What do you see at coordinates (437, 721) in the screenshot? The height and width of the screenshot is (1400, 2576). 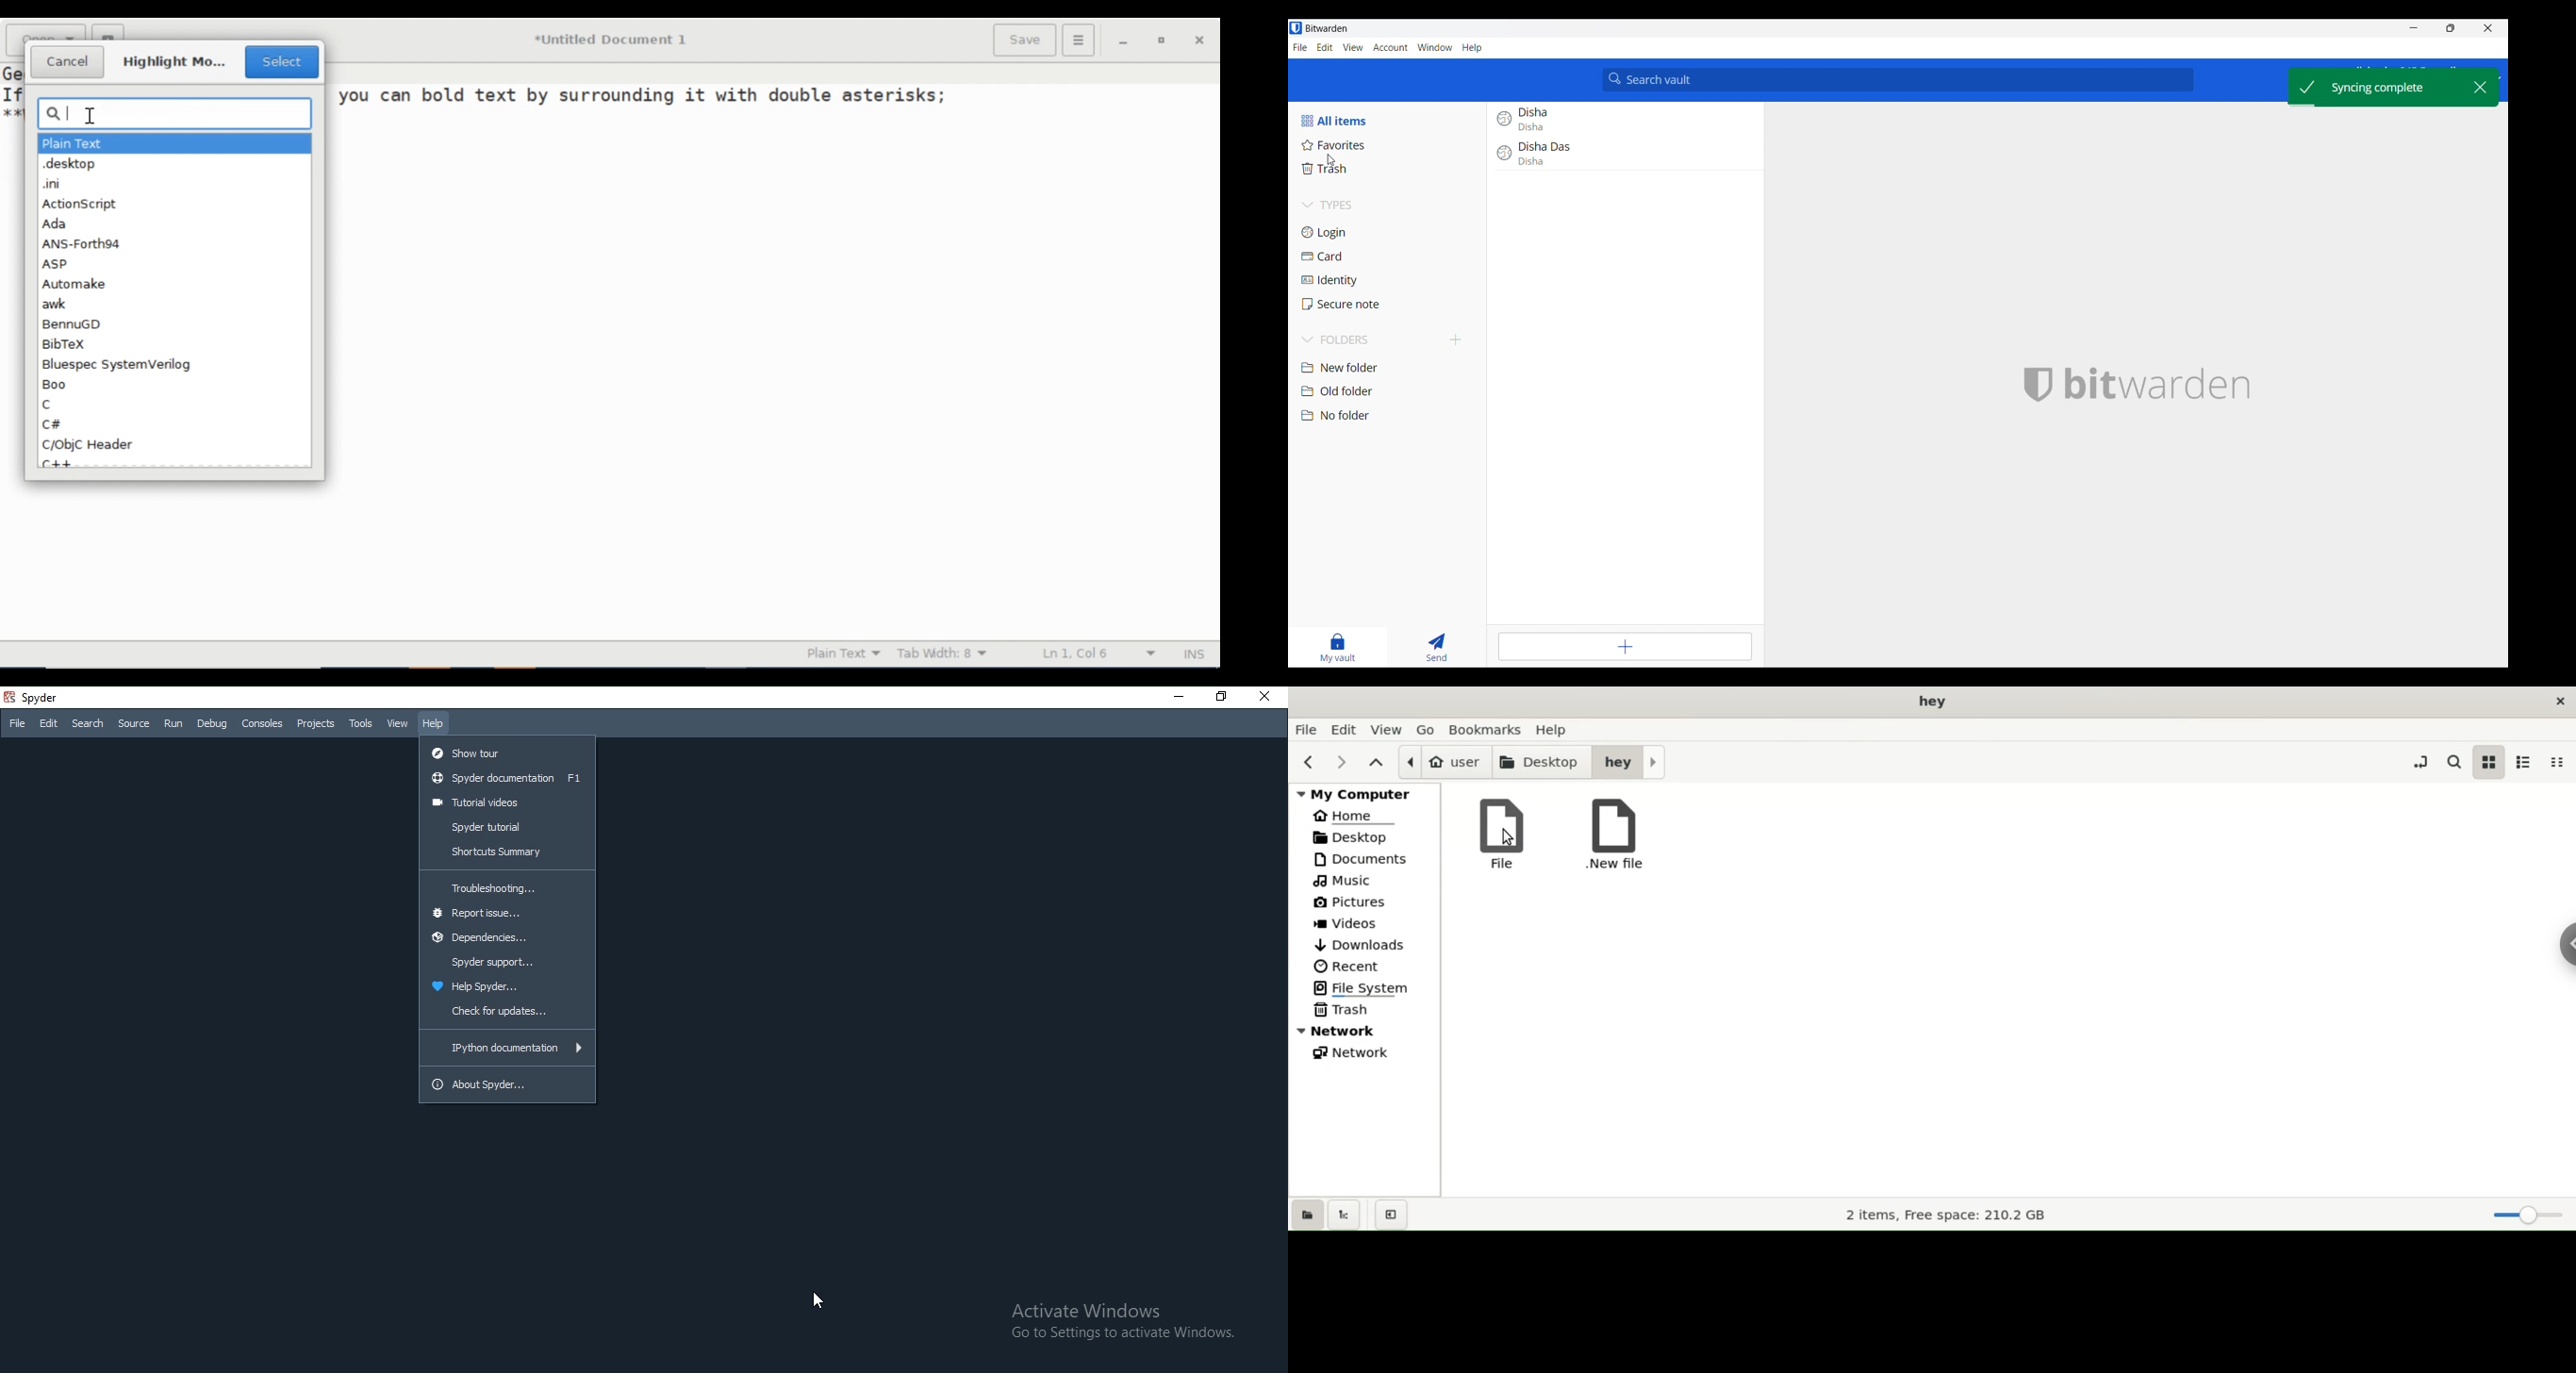 I see `Help` at bounding box center [437, 721].